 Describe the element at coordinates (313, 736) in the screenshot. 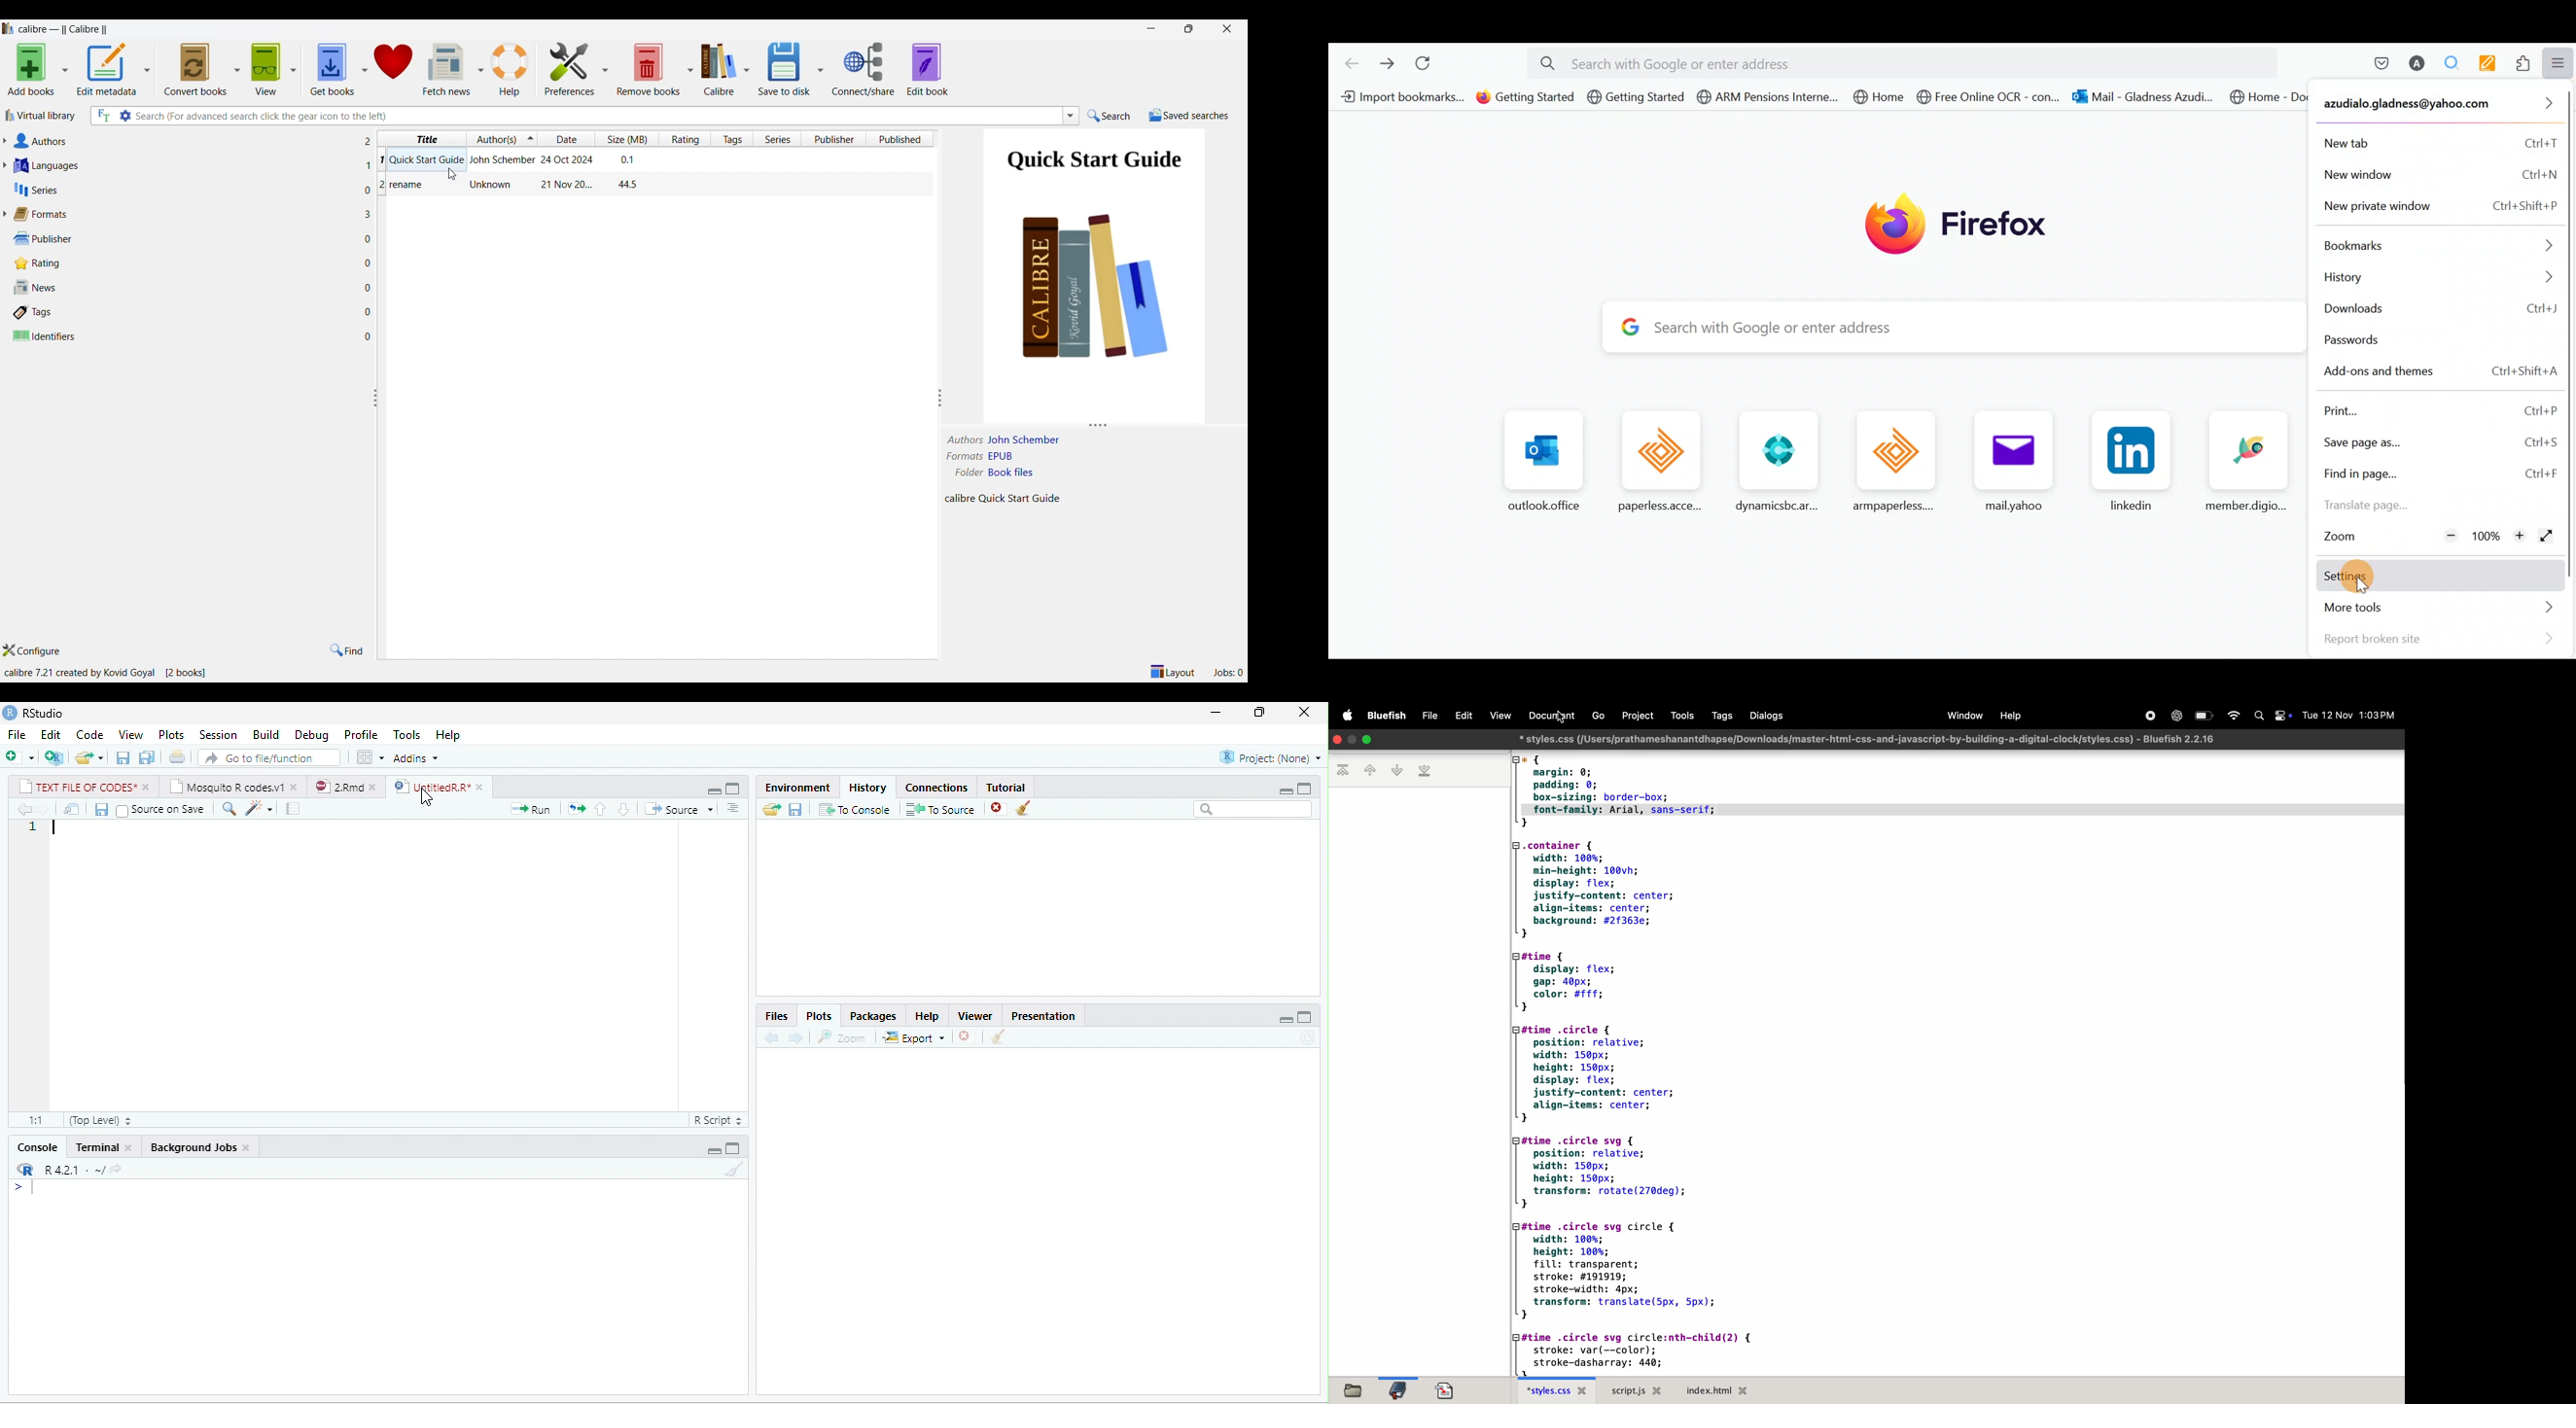

I see `Debug` at that location.